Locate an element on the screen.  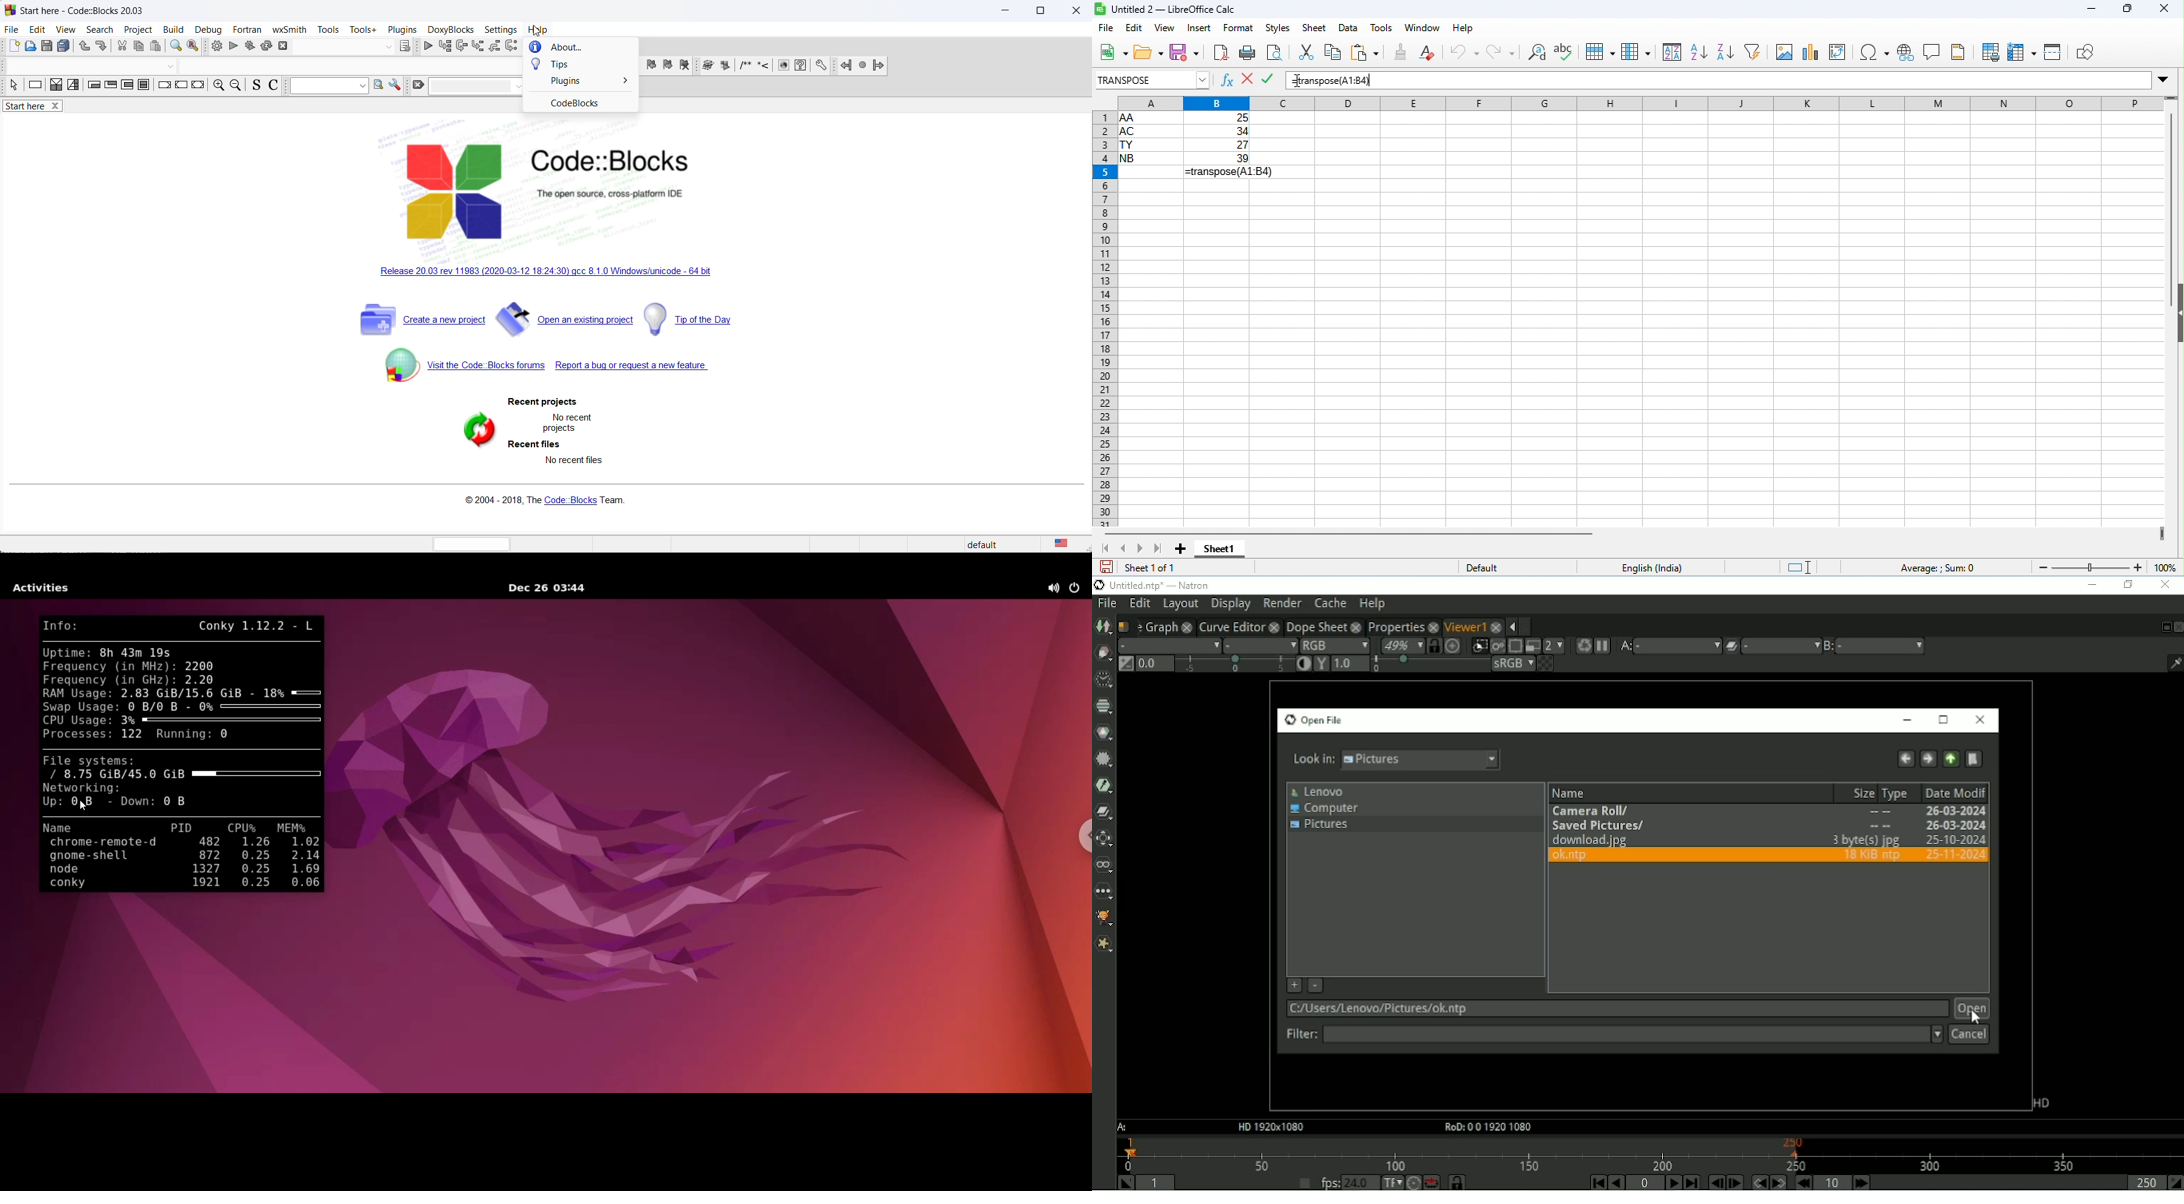
split window is located at coordinates (2054, 52).